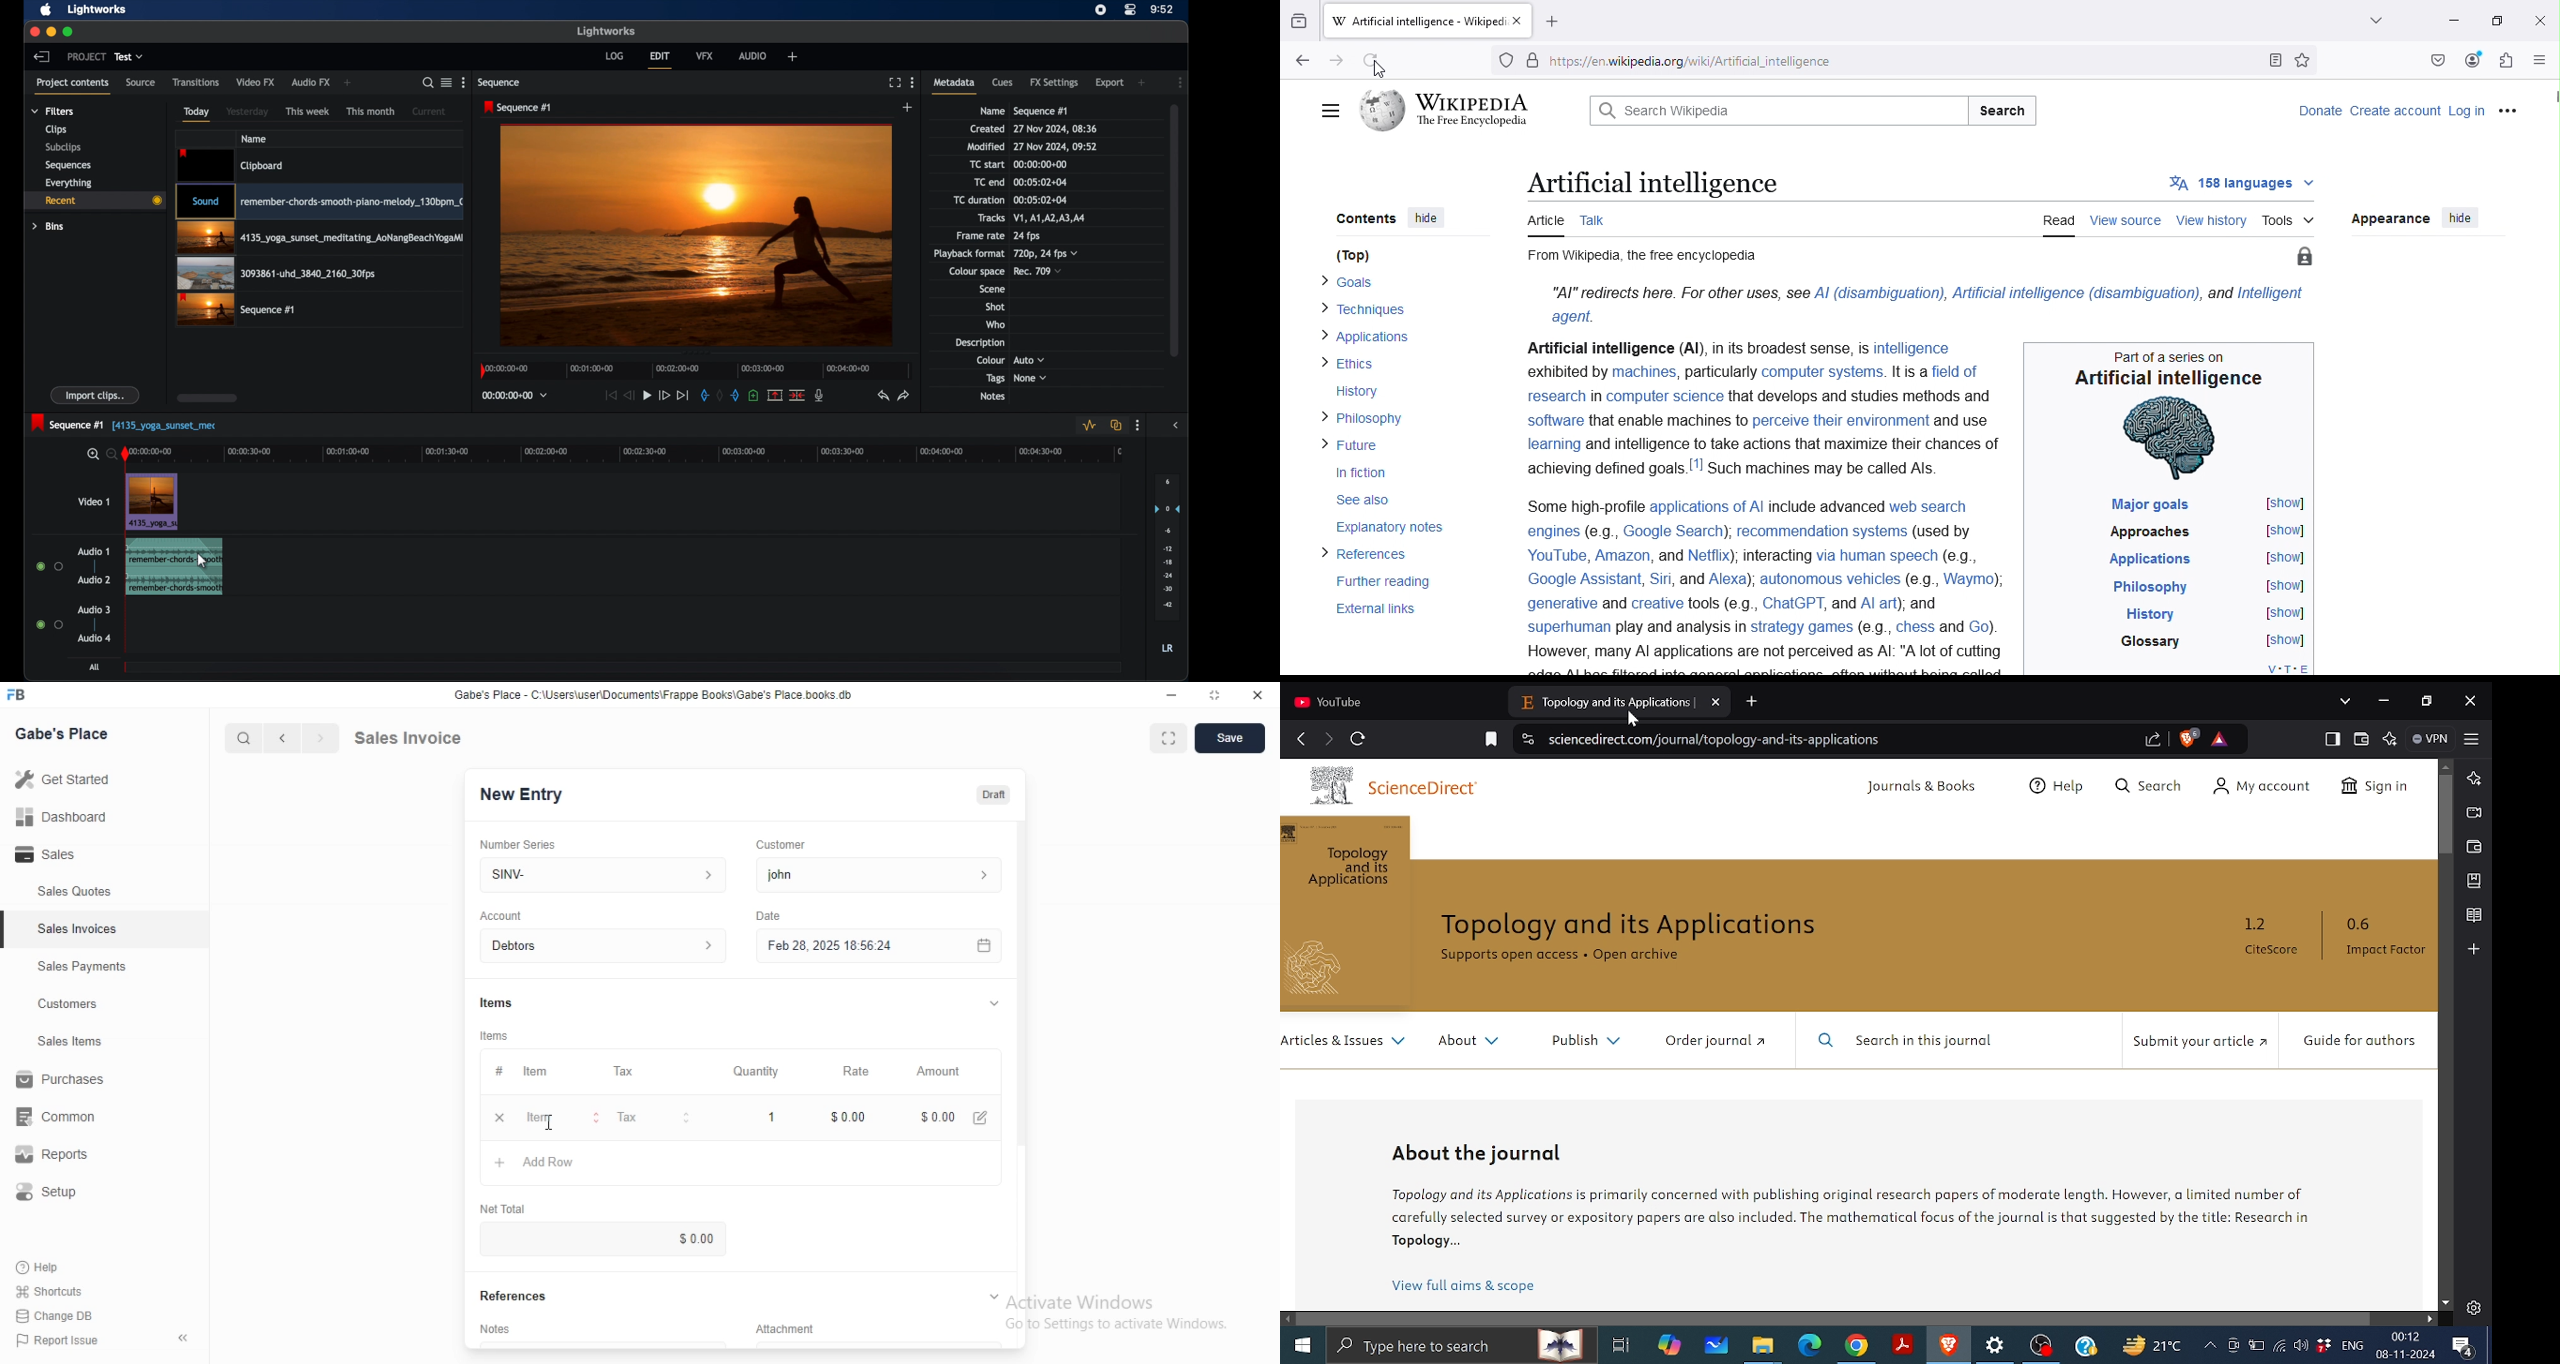 Image resolution: width=2576 pixels, height=1372 pixels. Describe the element at coordinates (1620, 702) in the screenshot. I see `Current tab` at that location.